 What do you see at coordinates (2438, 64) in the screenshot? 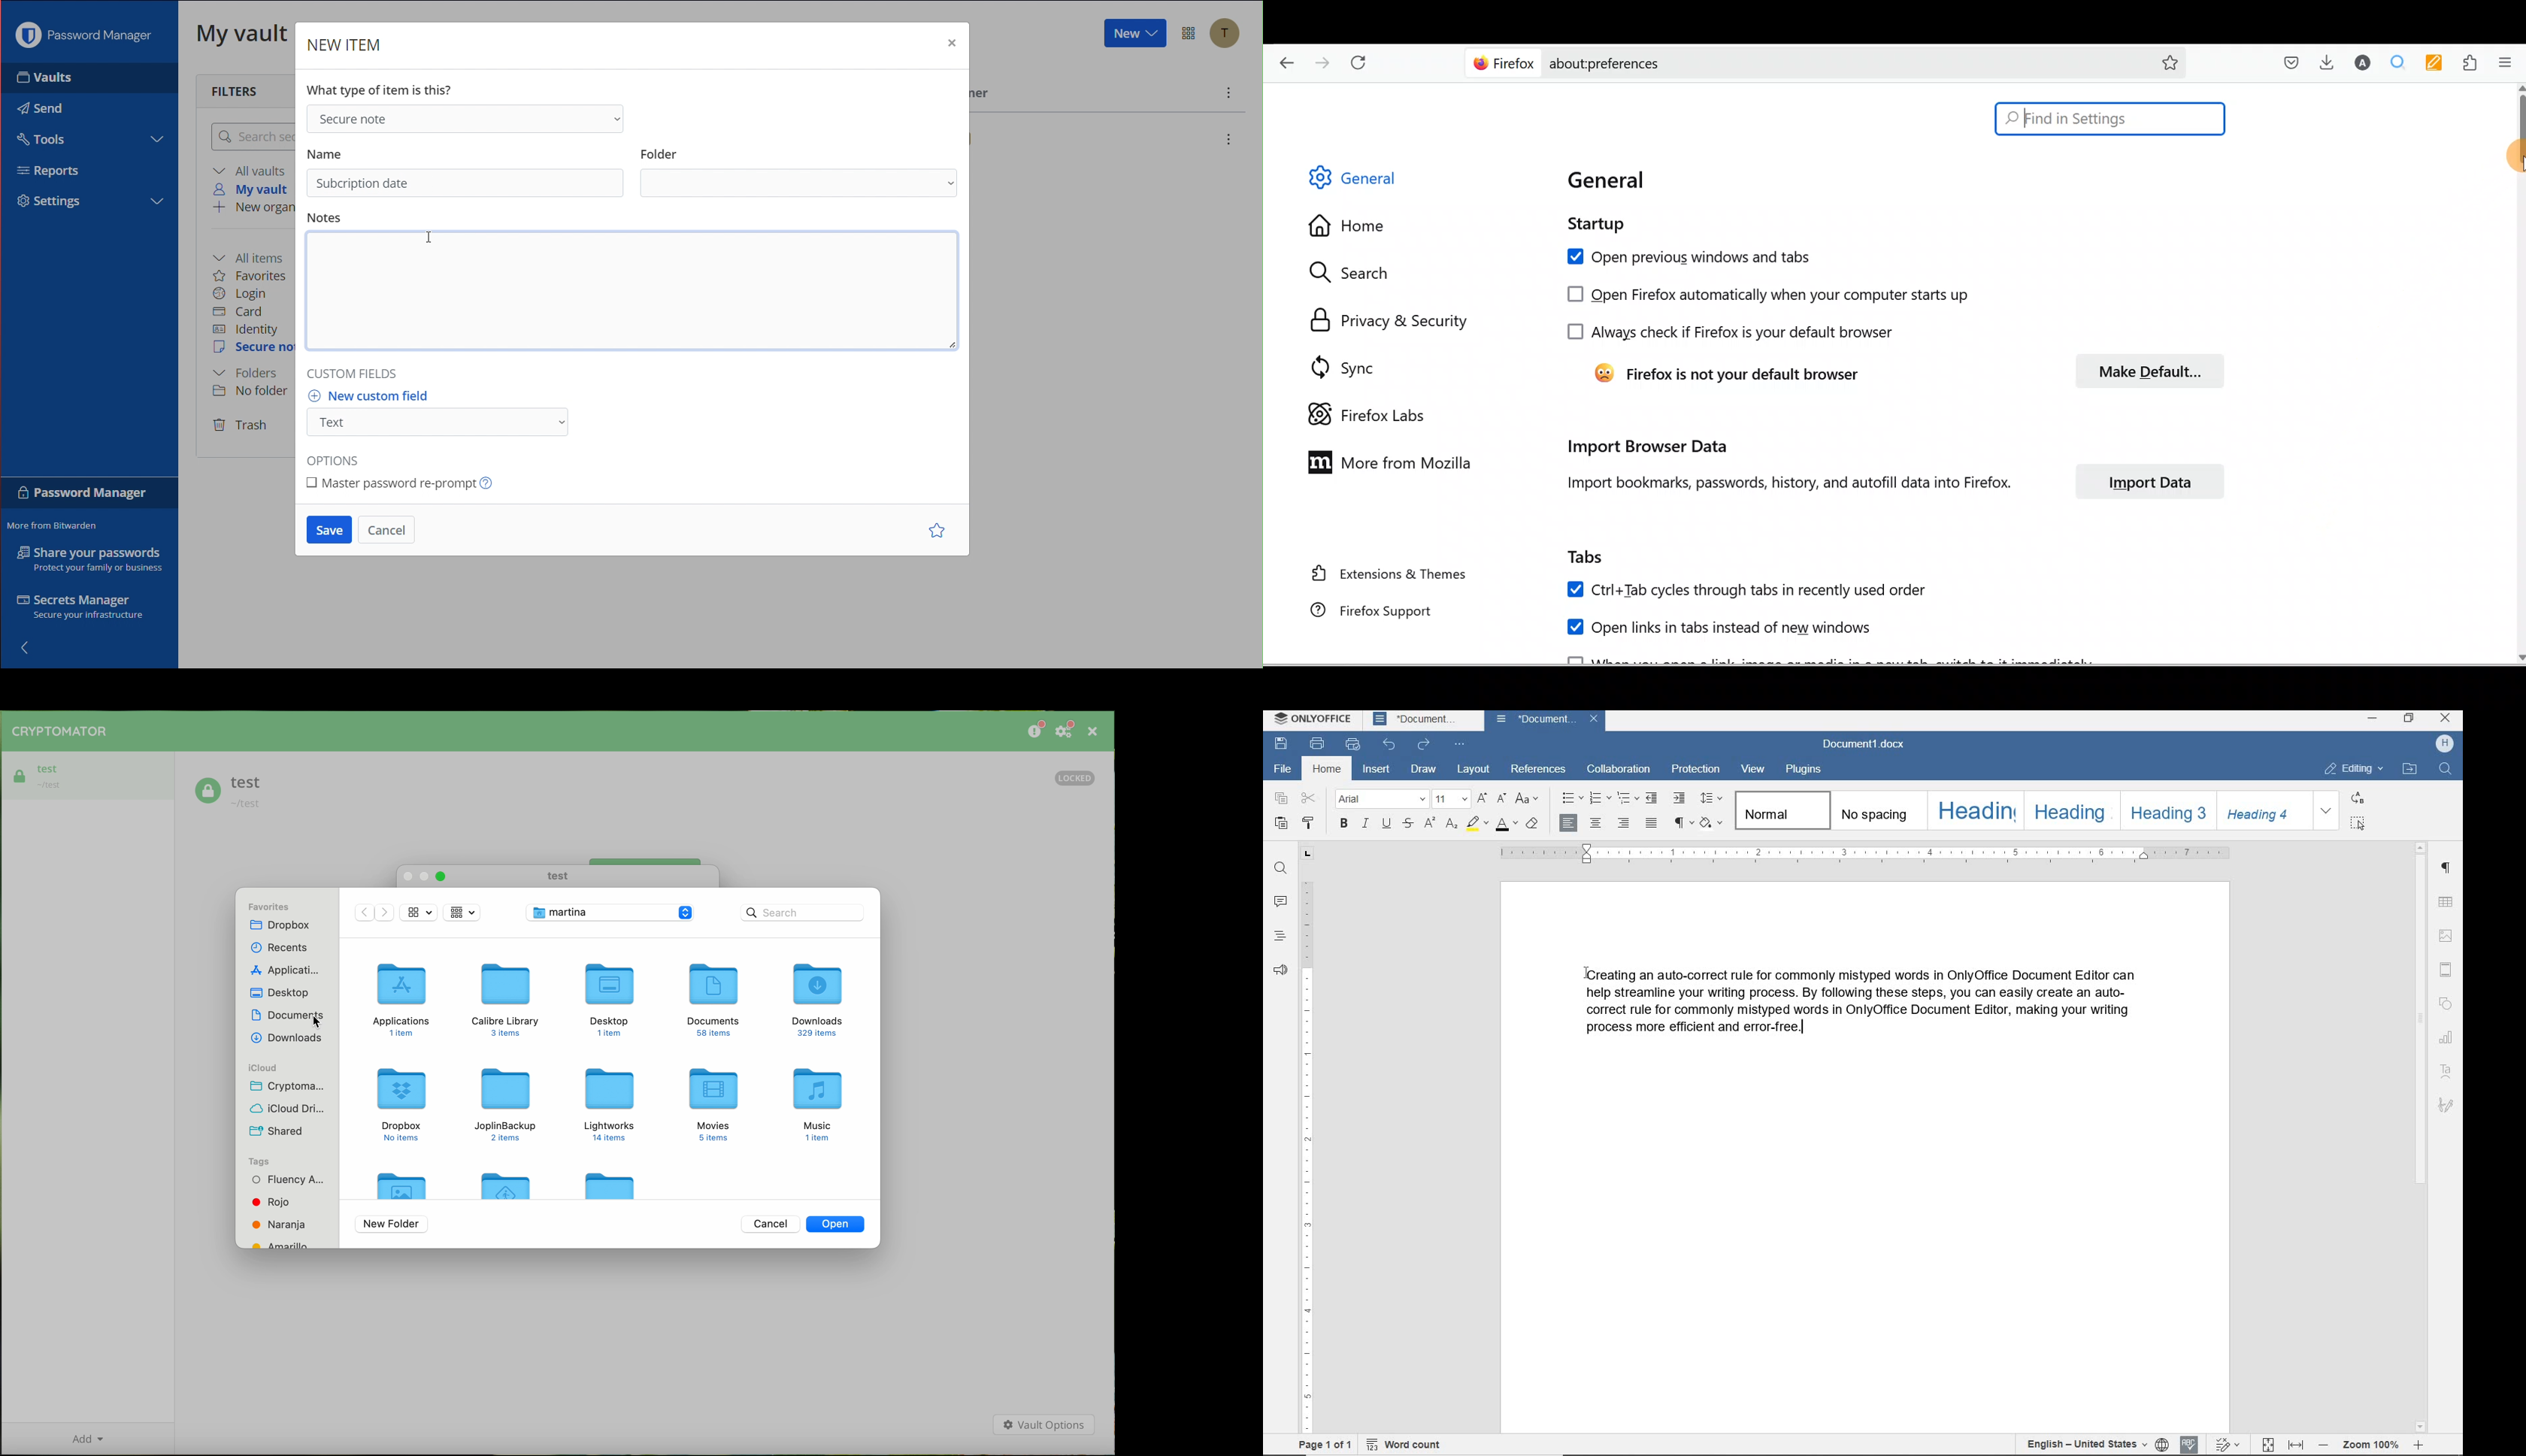
I see `Multi keywords highlighter` at bounding box center [2438, 64].